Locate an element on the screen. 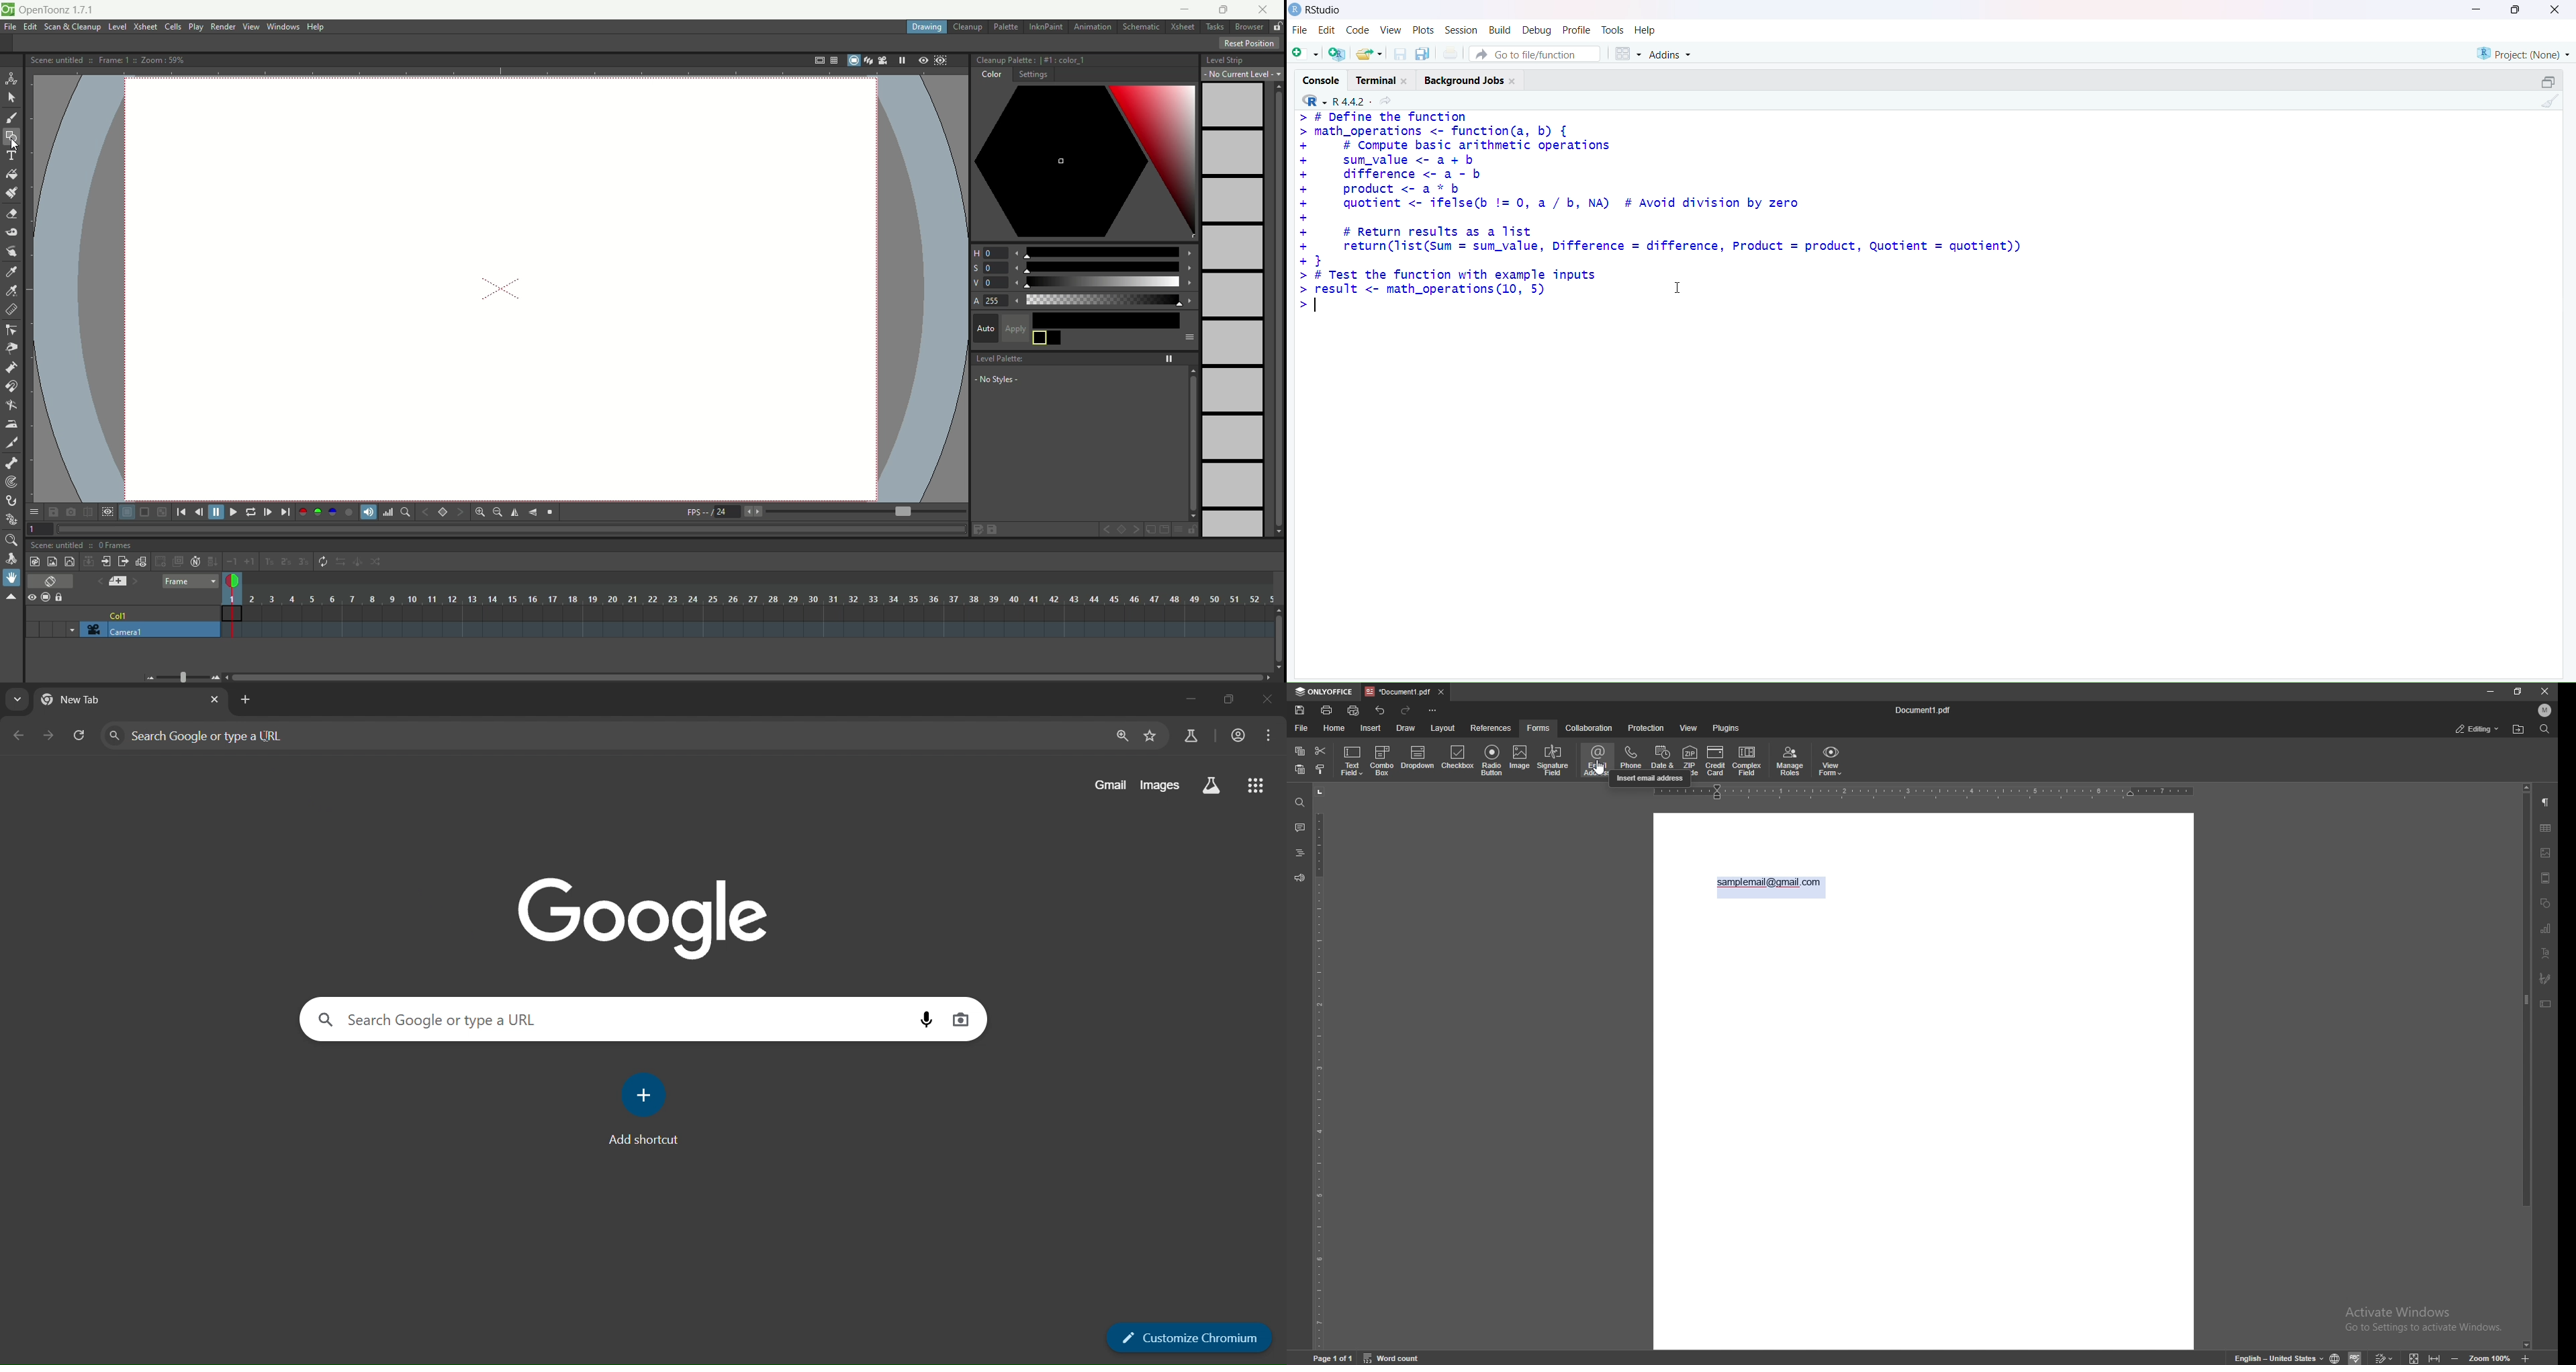 This screenshot has height=1372, width=2576. hook is located at coordinates (13, 502).